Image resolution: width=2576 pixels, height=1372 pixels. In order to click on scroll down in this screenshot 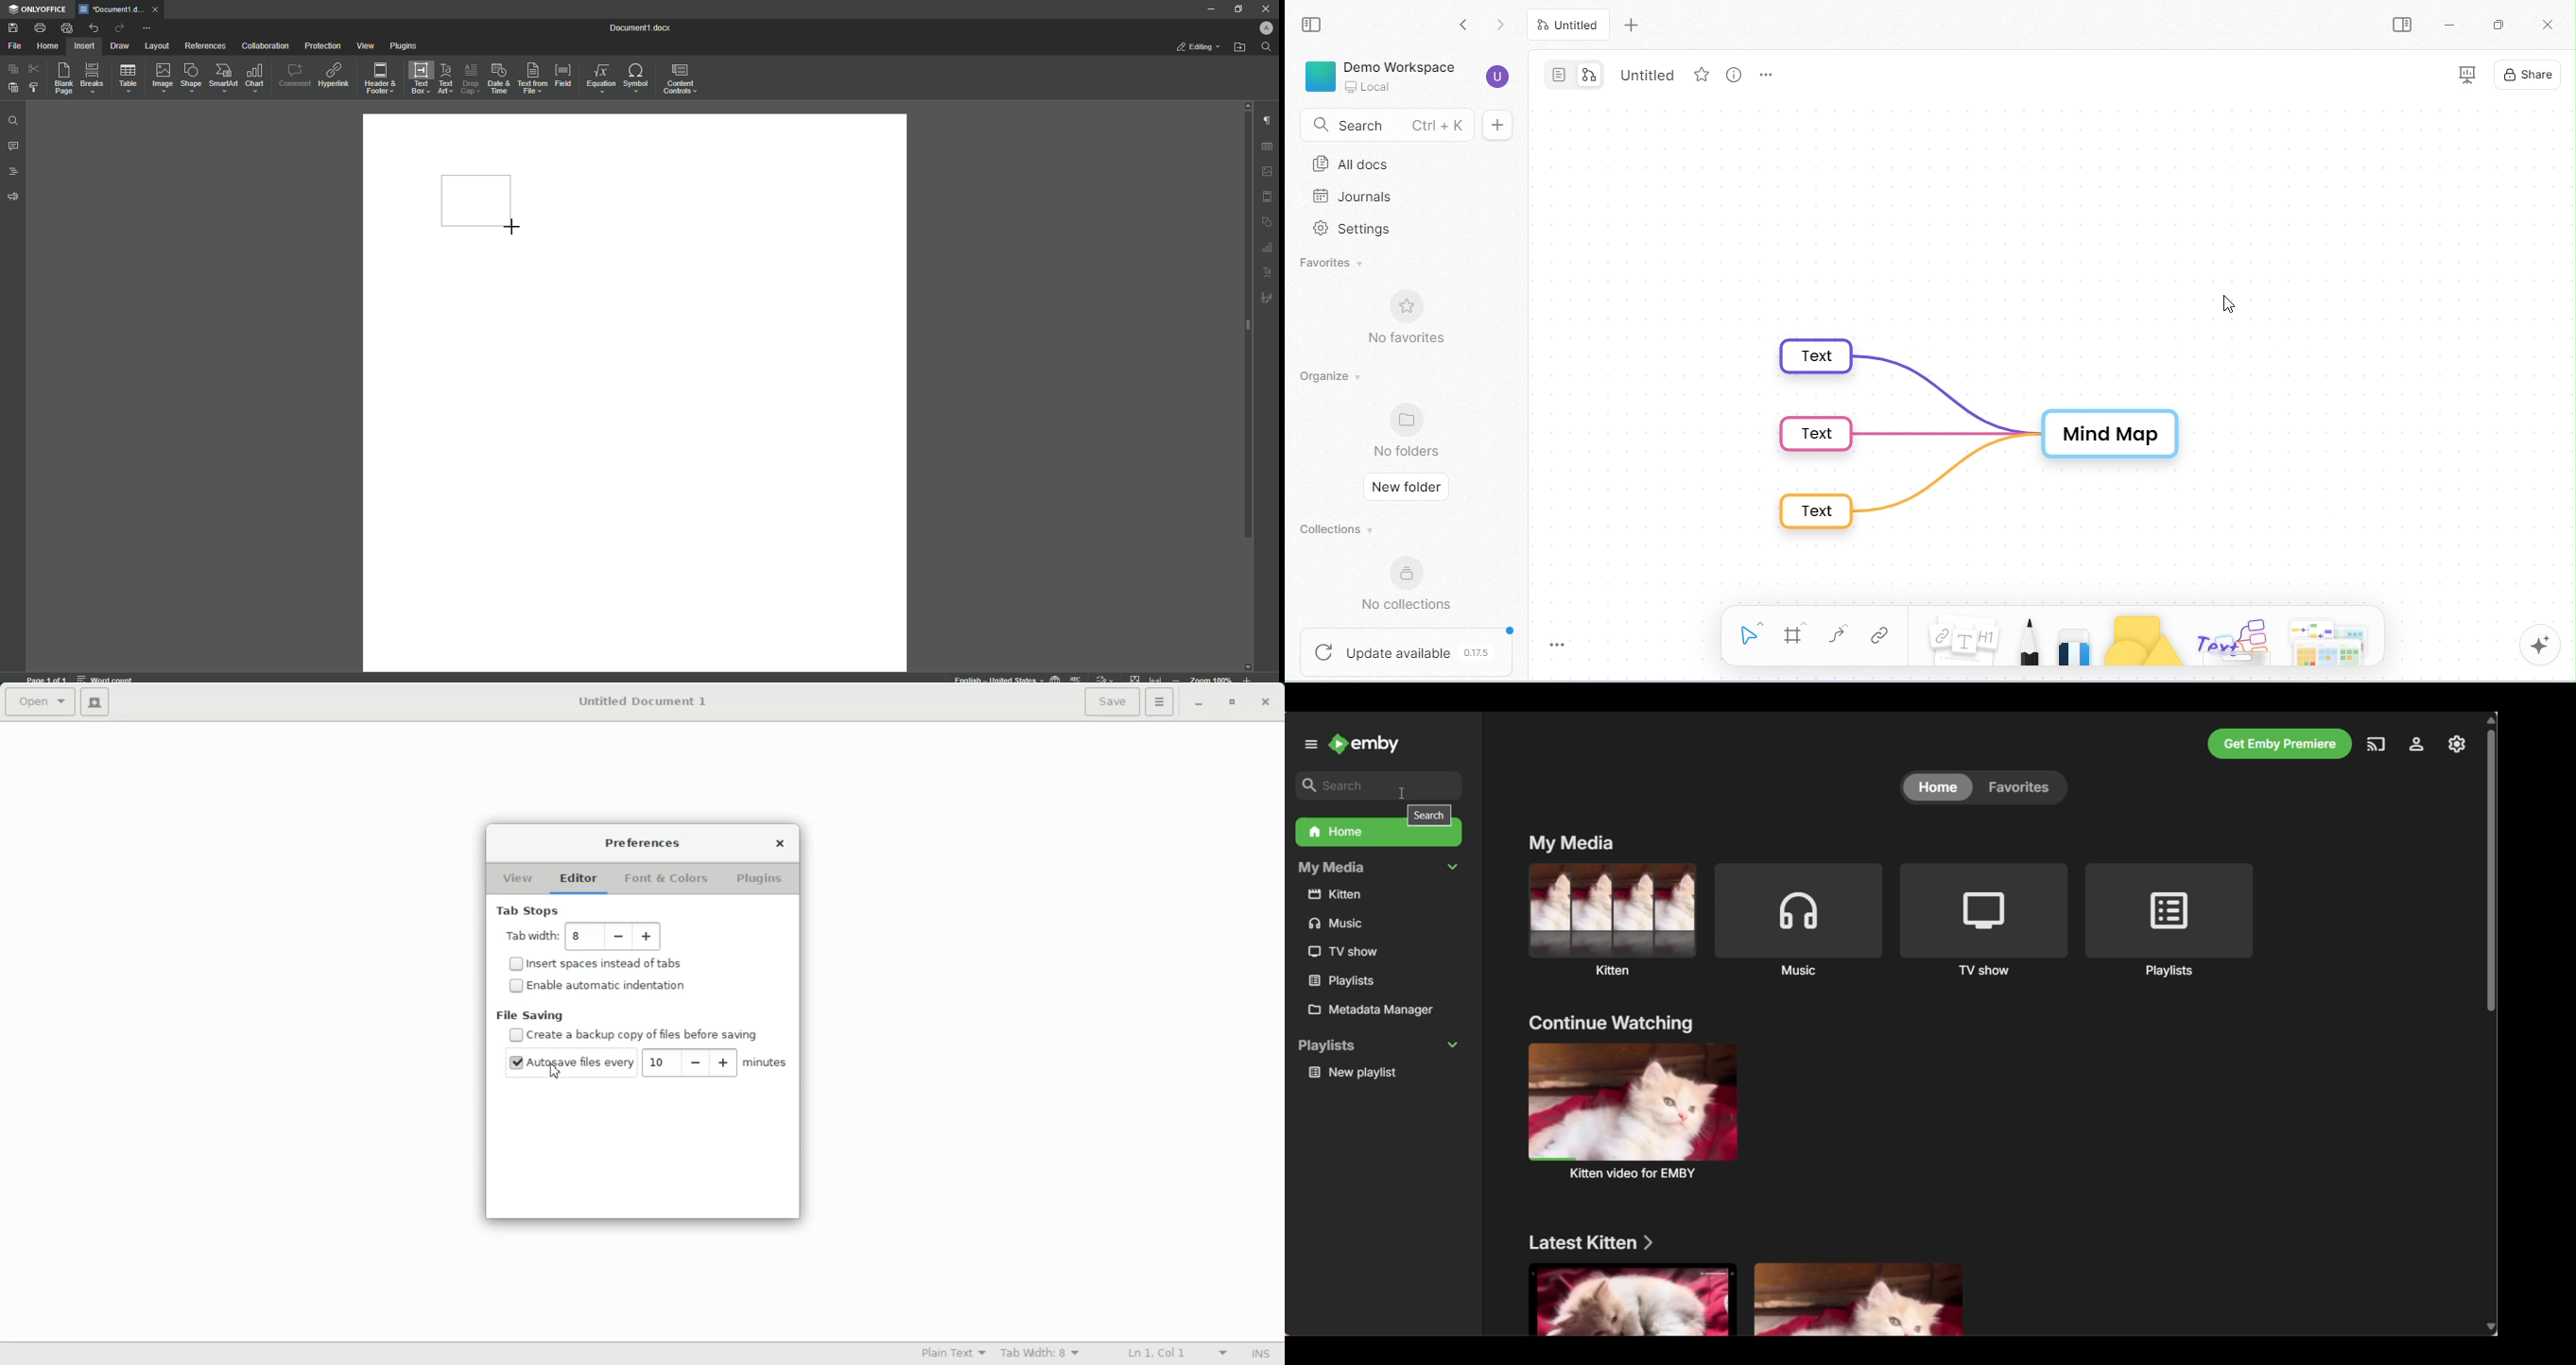, I will do `click(1248, 663)`.